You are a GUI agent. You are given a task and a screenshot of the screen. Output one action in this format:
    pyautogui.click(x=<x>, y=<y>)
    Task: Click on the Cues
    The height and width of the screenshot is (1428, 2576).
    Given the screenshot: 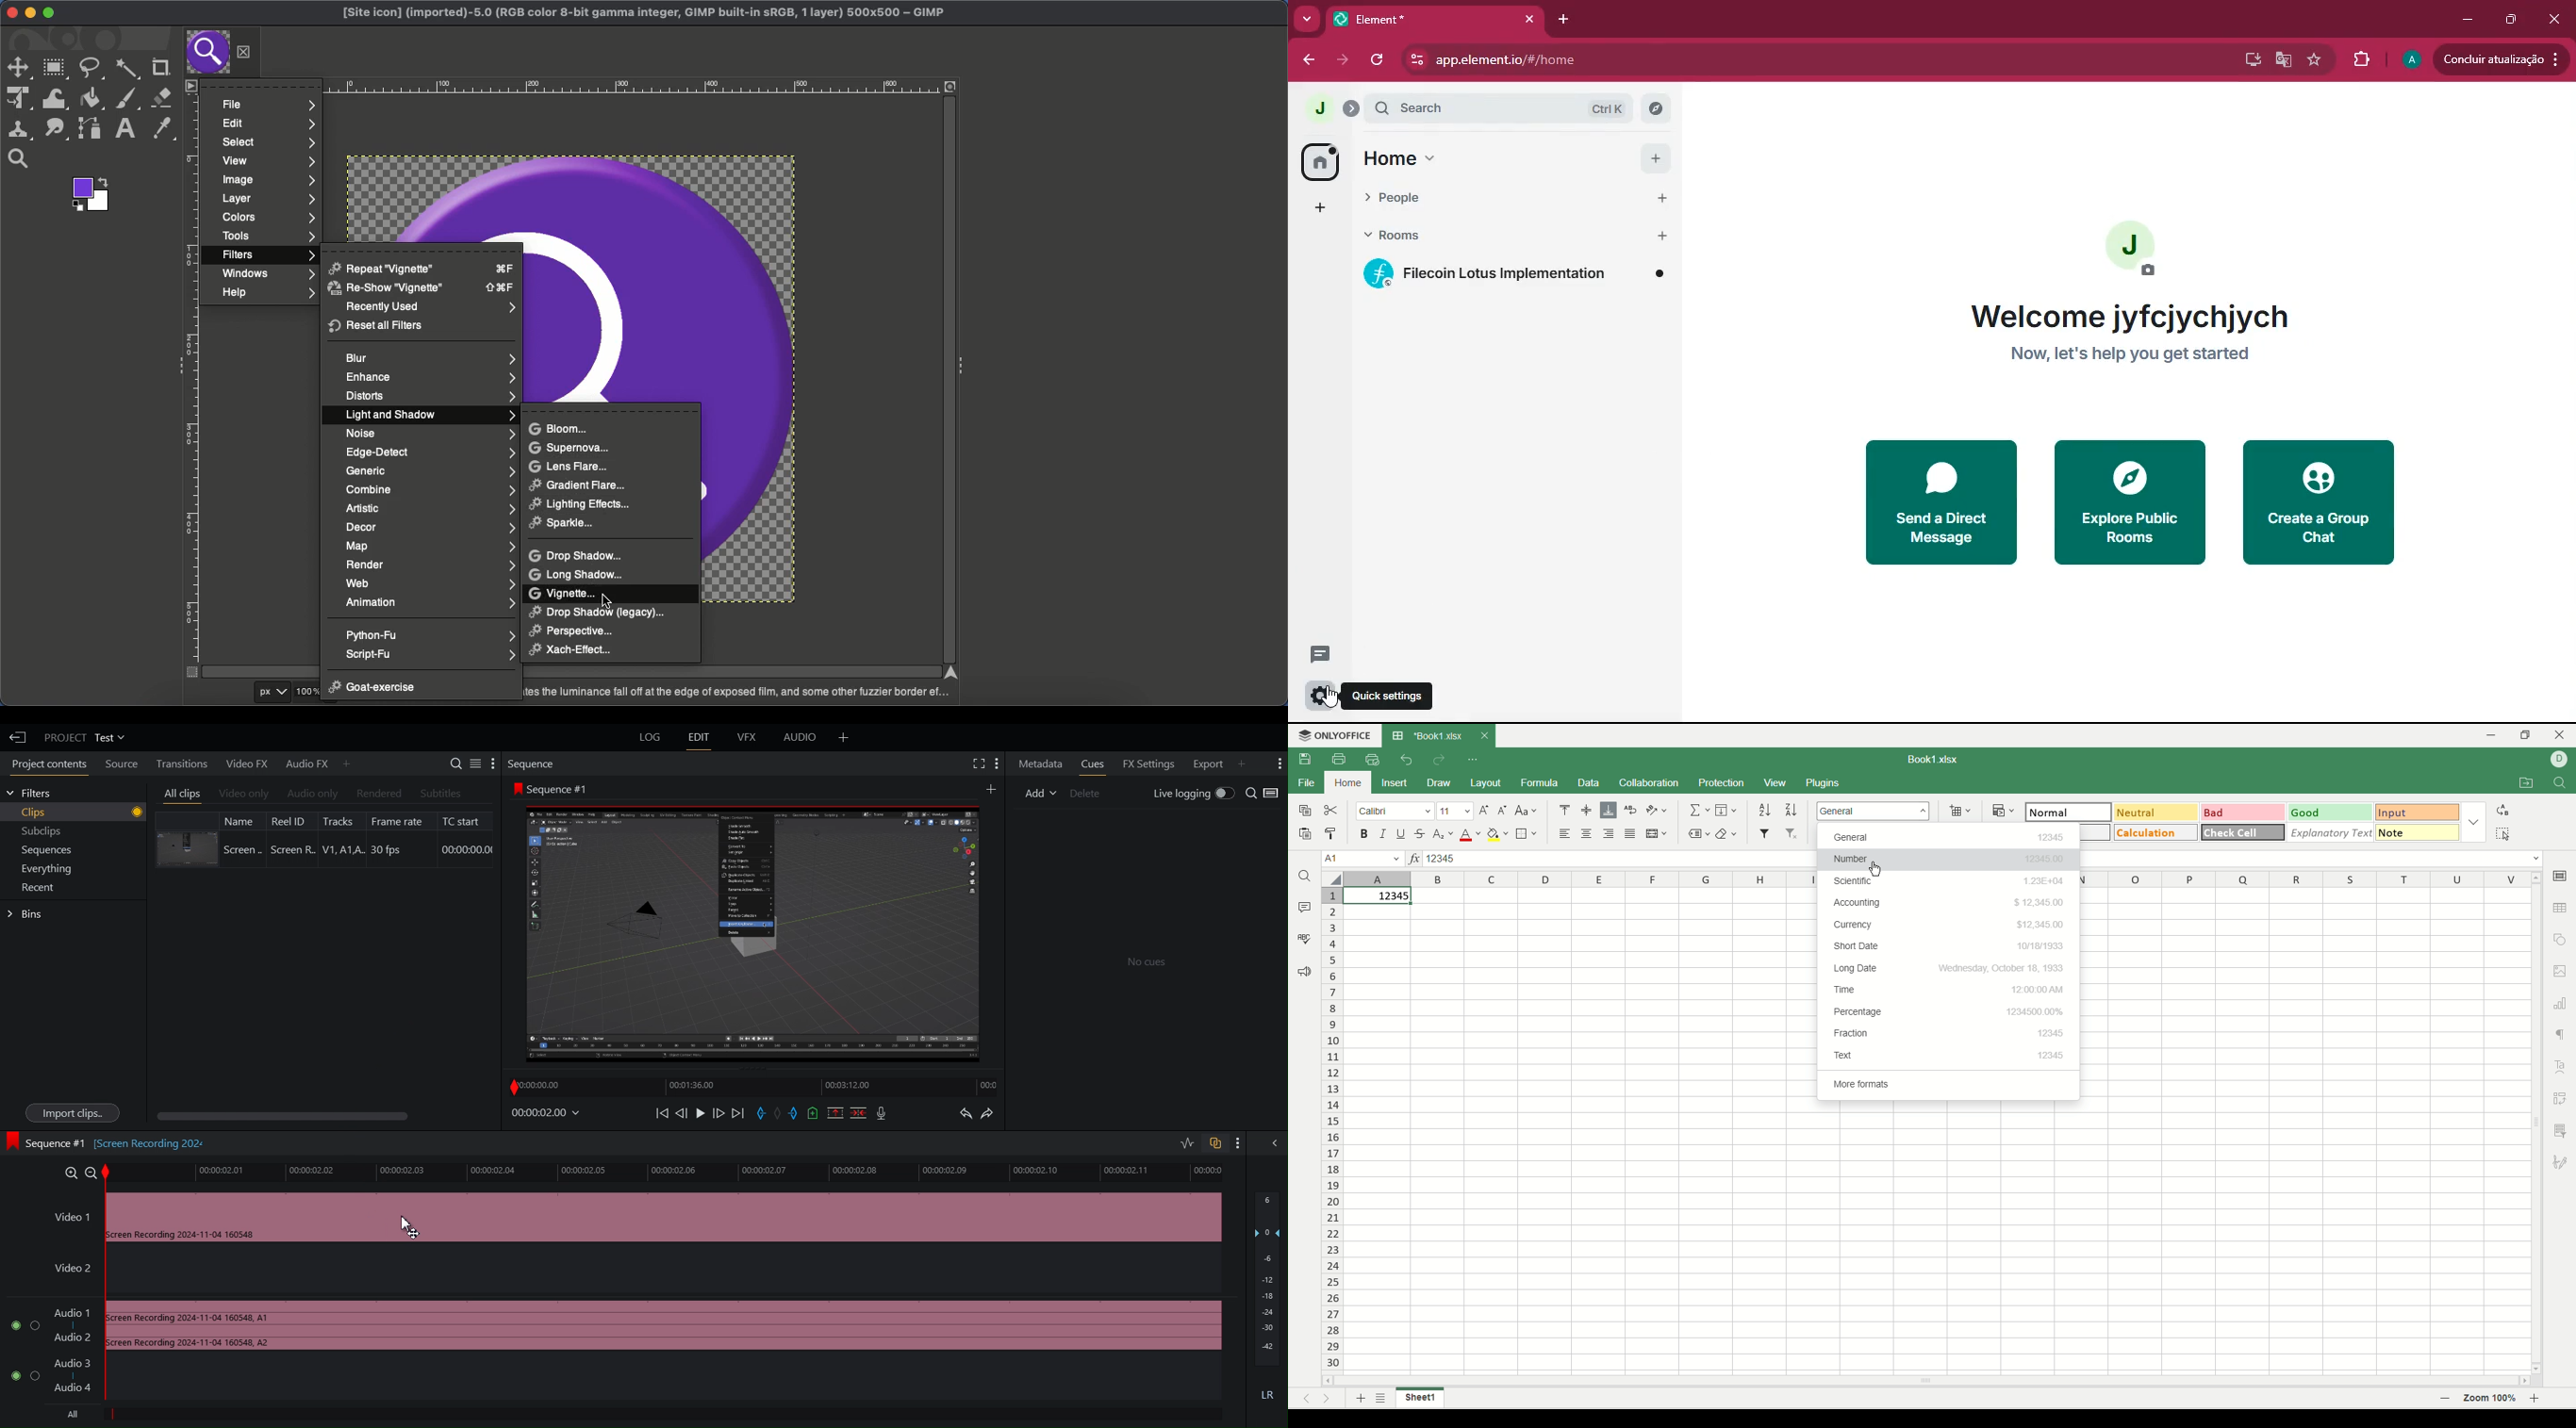 What is the action you would take?
    pyautogui.click(x=1092, y=765)
    